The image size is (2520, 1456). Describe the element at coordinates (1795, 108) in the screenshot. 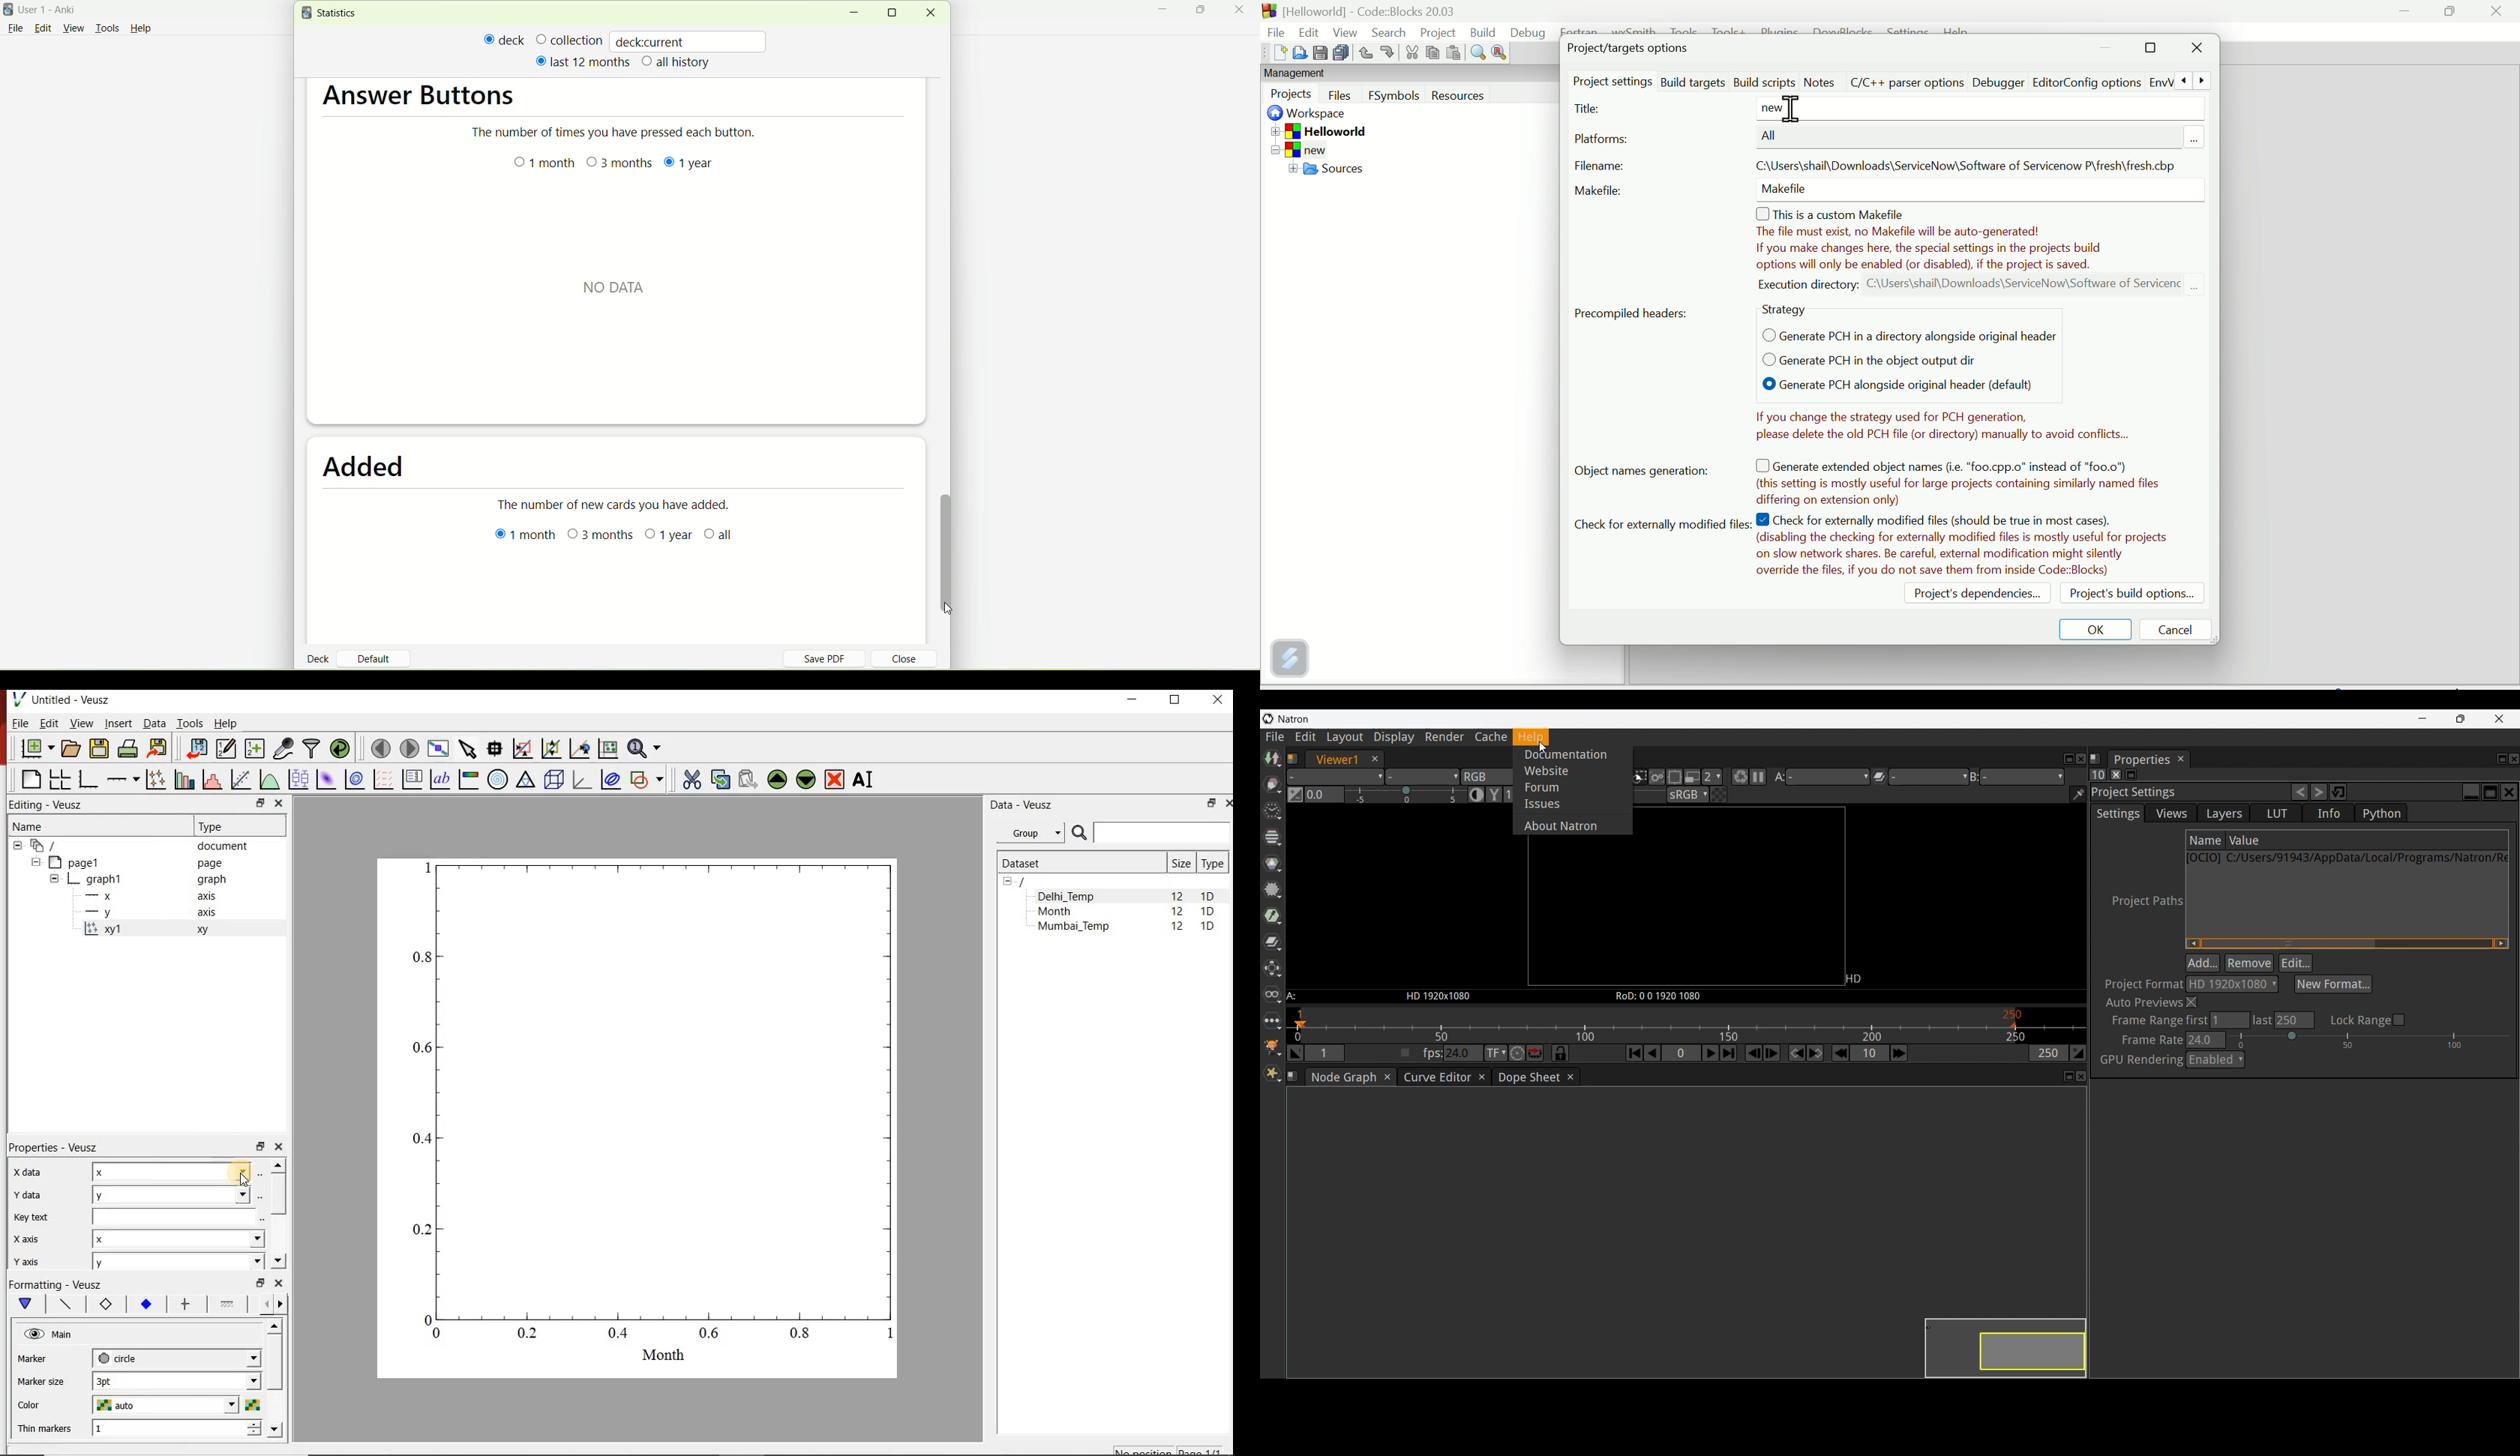

I see `cursor` at that location.